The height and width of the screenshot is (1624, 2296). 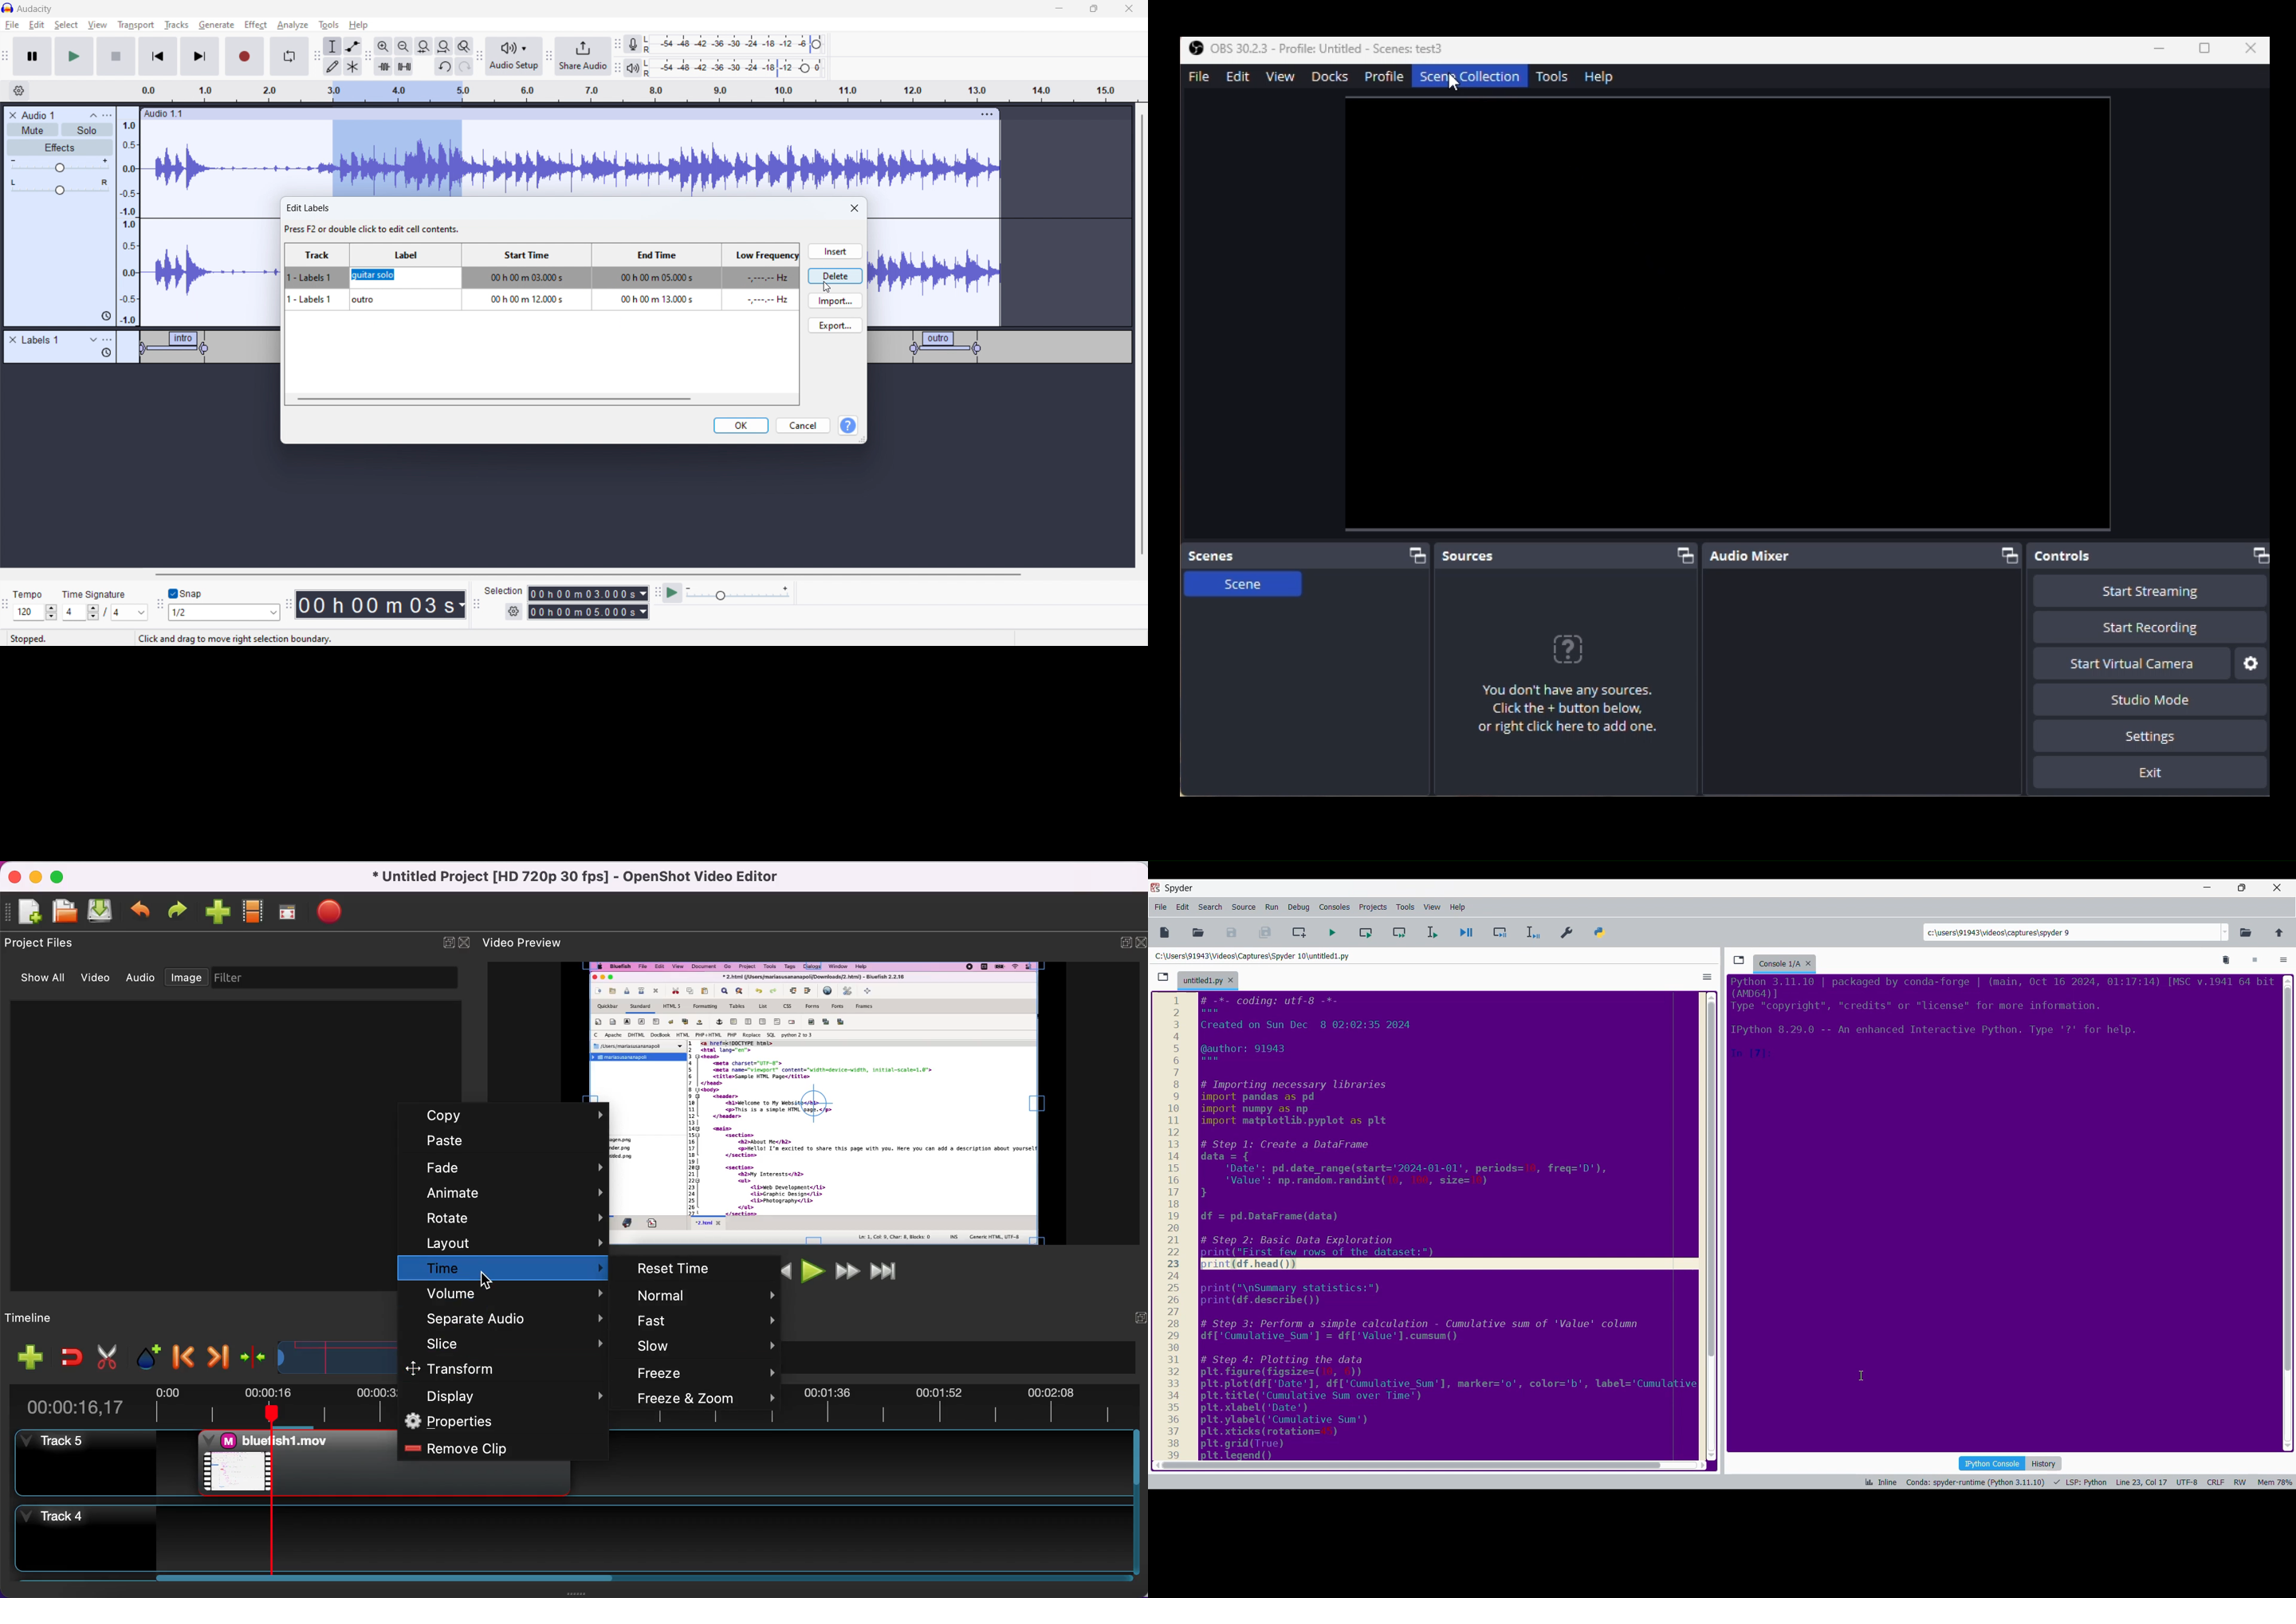 What do you see at coordinates (485, 1281) in the screenshot?
I see `Cursor` at bounding box center [485, 1281].